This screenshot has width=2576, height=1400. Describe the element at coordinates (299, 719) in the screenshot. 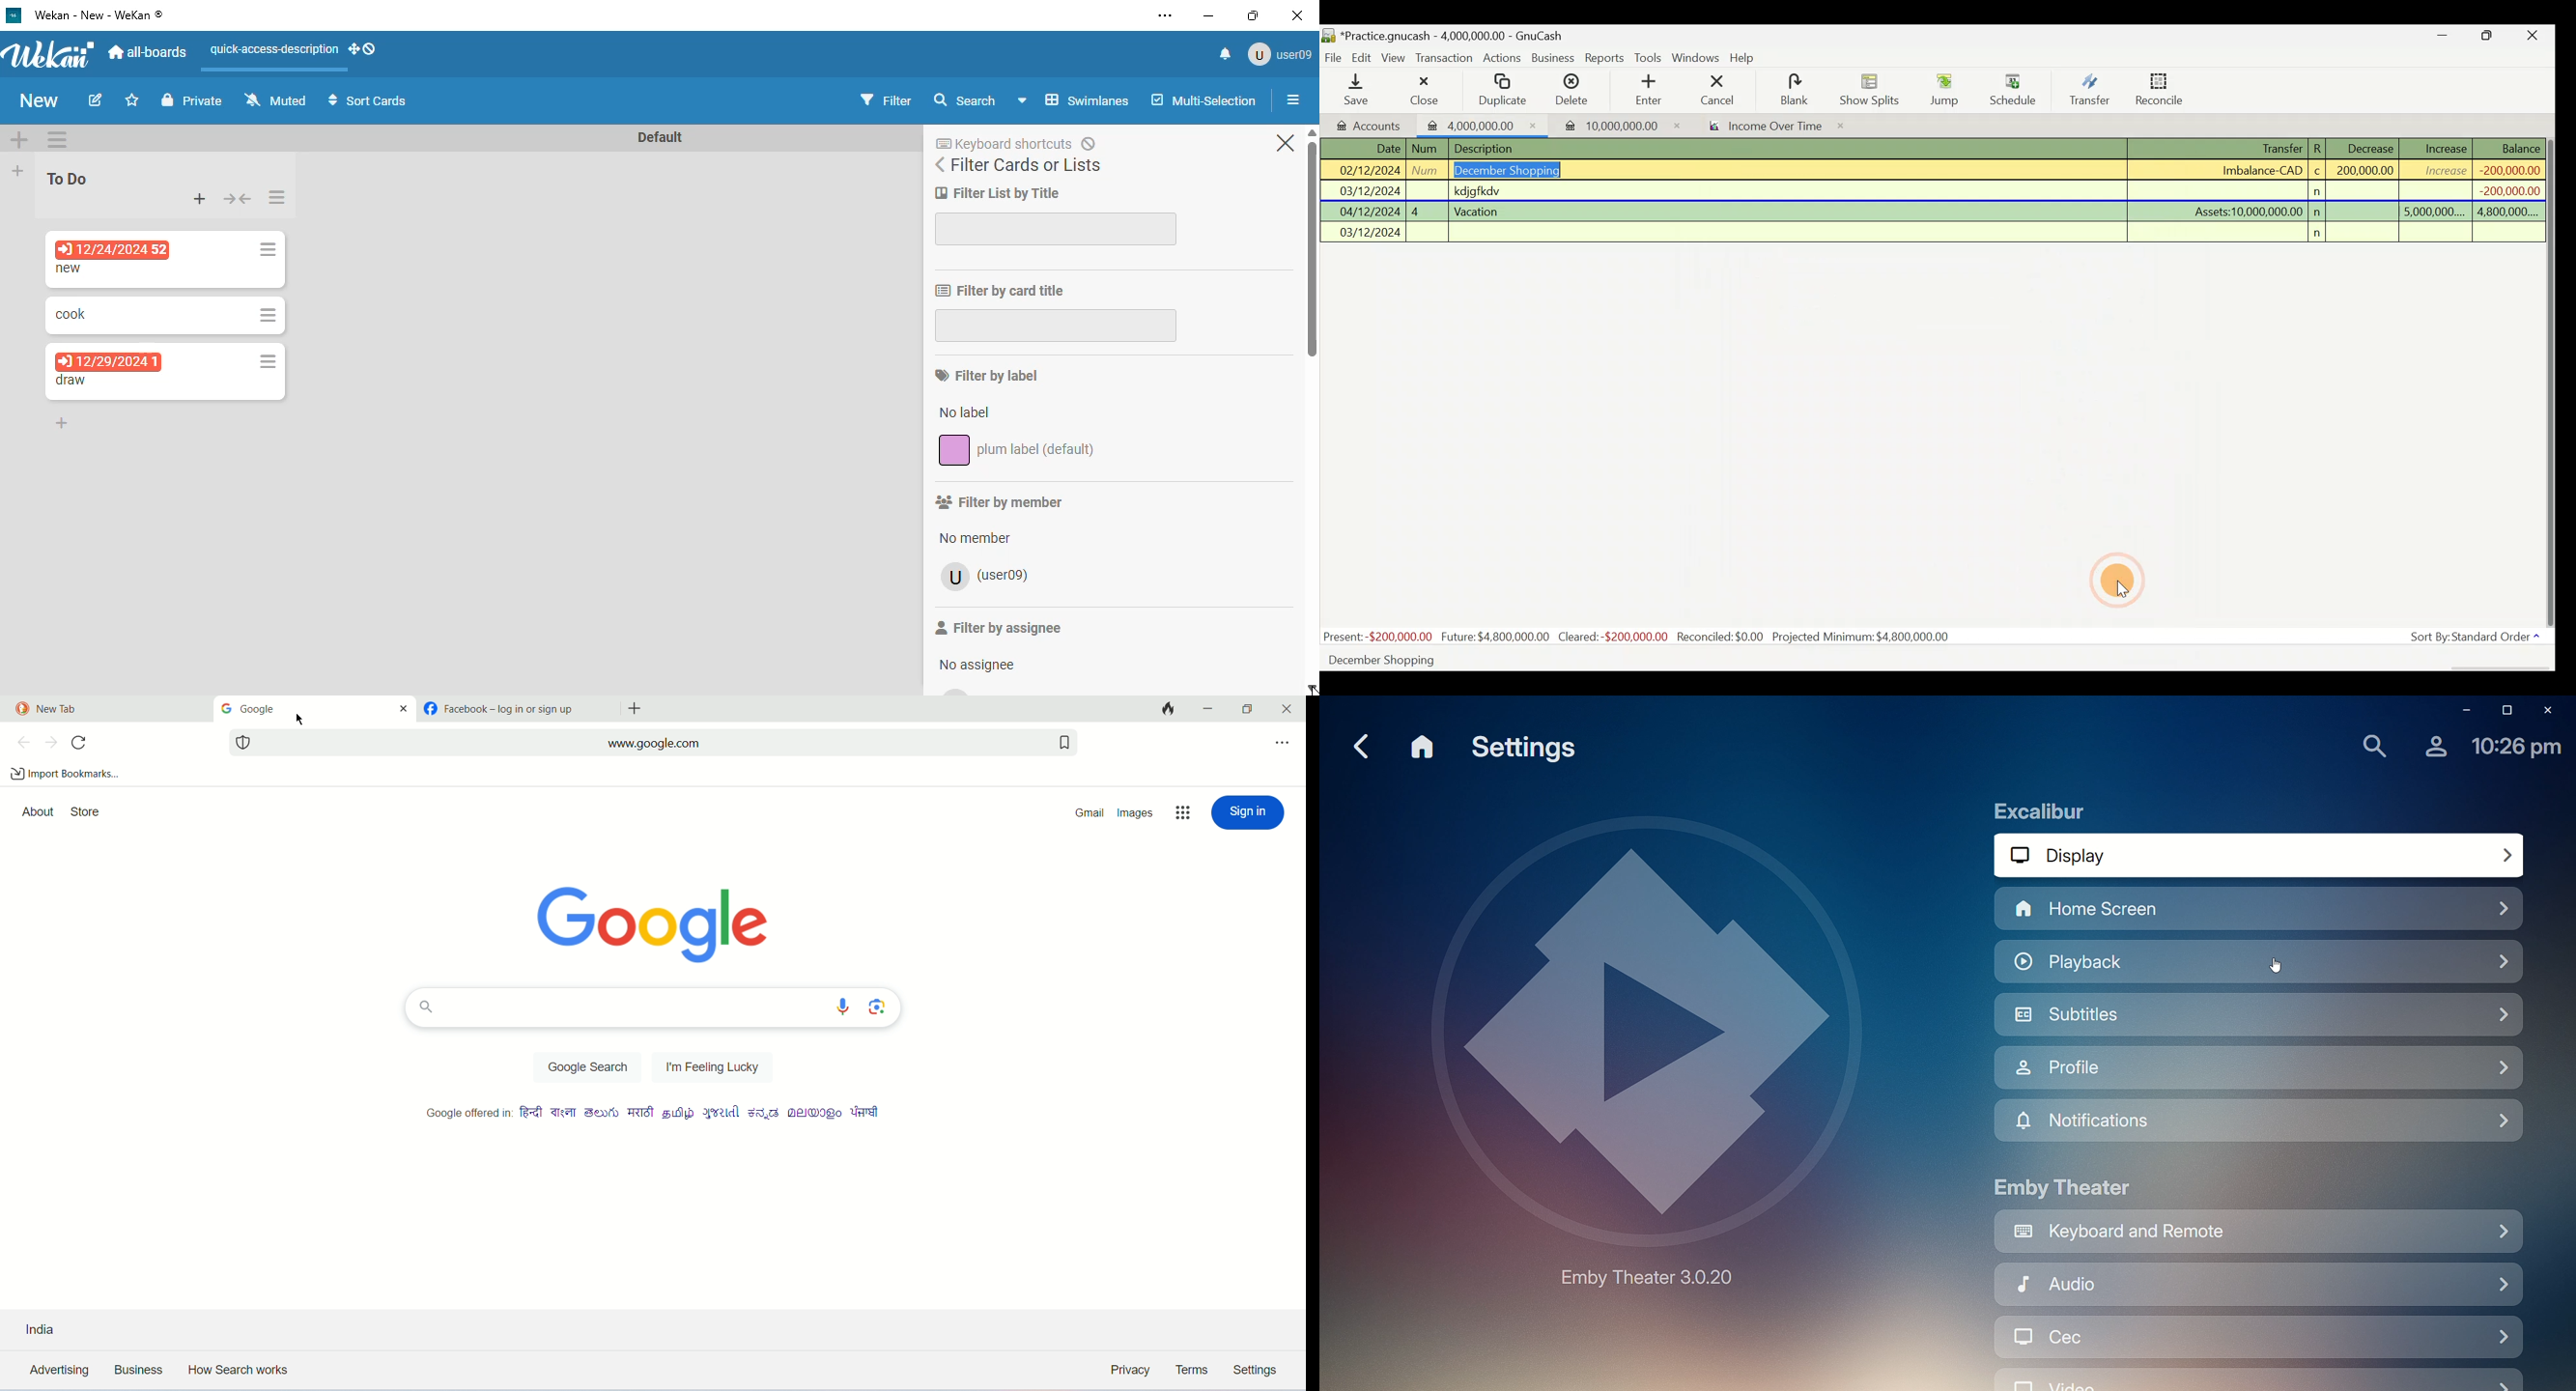

I see `cursor` at that location.